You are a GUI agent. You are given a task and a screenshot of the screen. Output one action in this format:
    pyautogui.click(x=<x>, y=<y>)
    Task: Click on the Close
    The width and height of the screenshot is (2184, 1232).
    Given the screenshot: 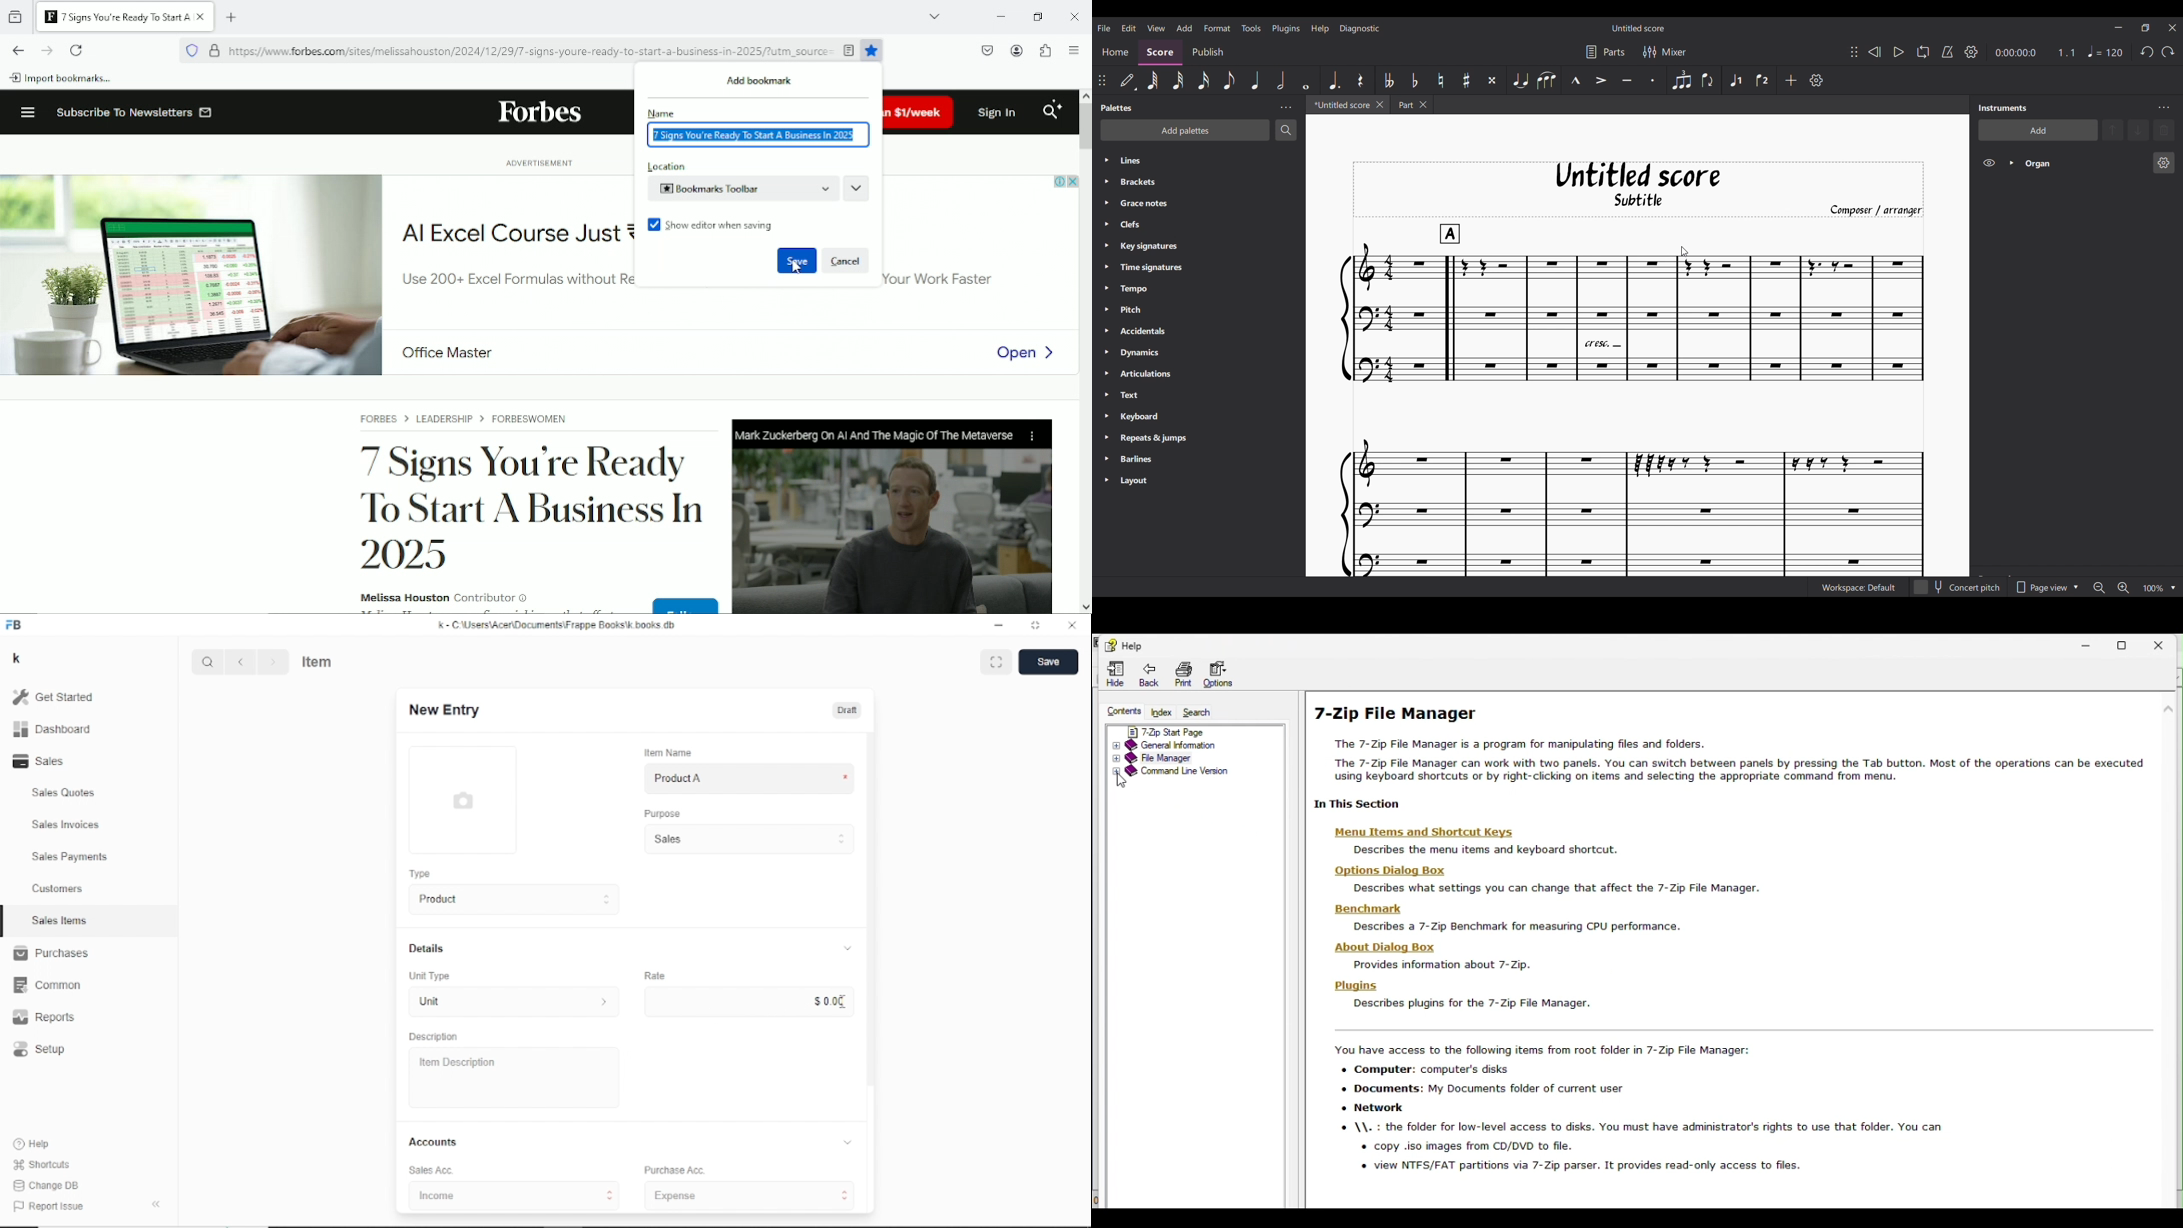 What is the action you would take?
    pyautogui.click(x=1073, y=625)
    